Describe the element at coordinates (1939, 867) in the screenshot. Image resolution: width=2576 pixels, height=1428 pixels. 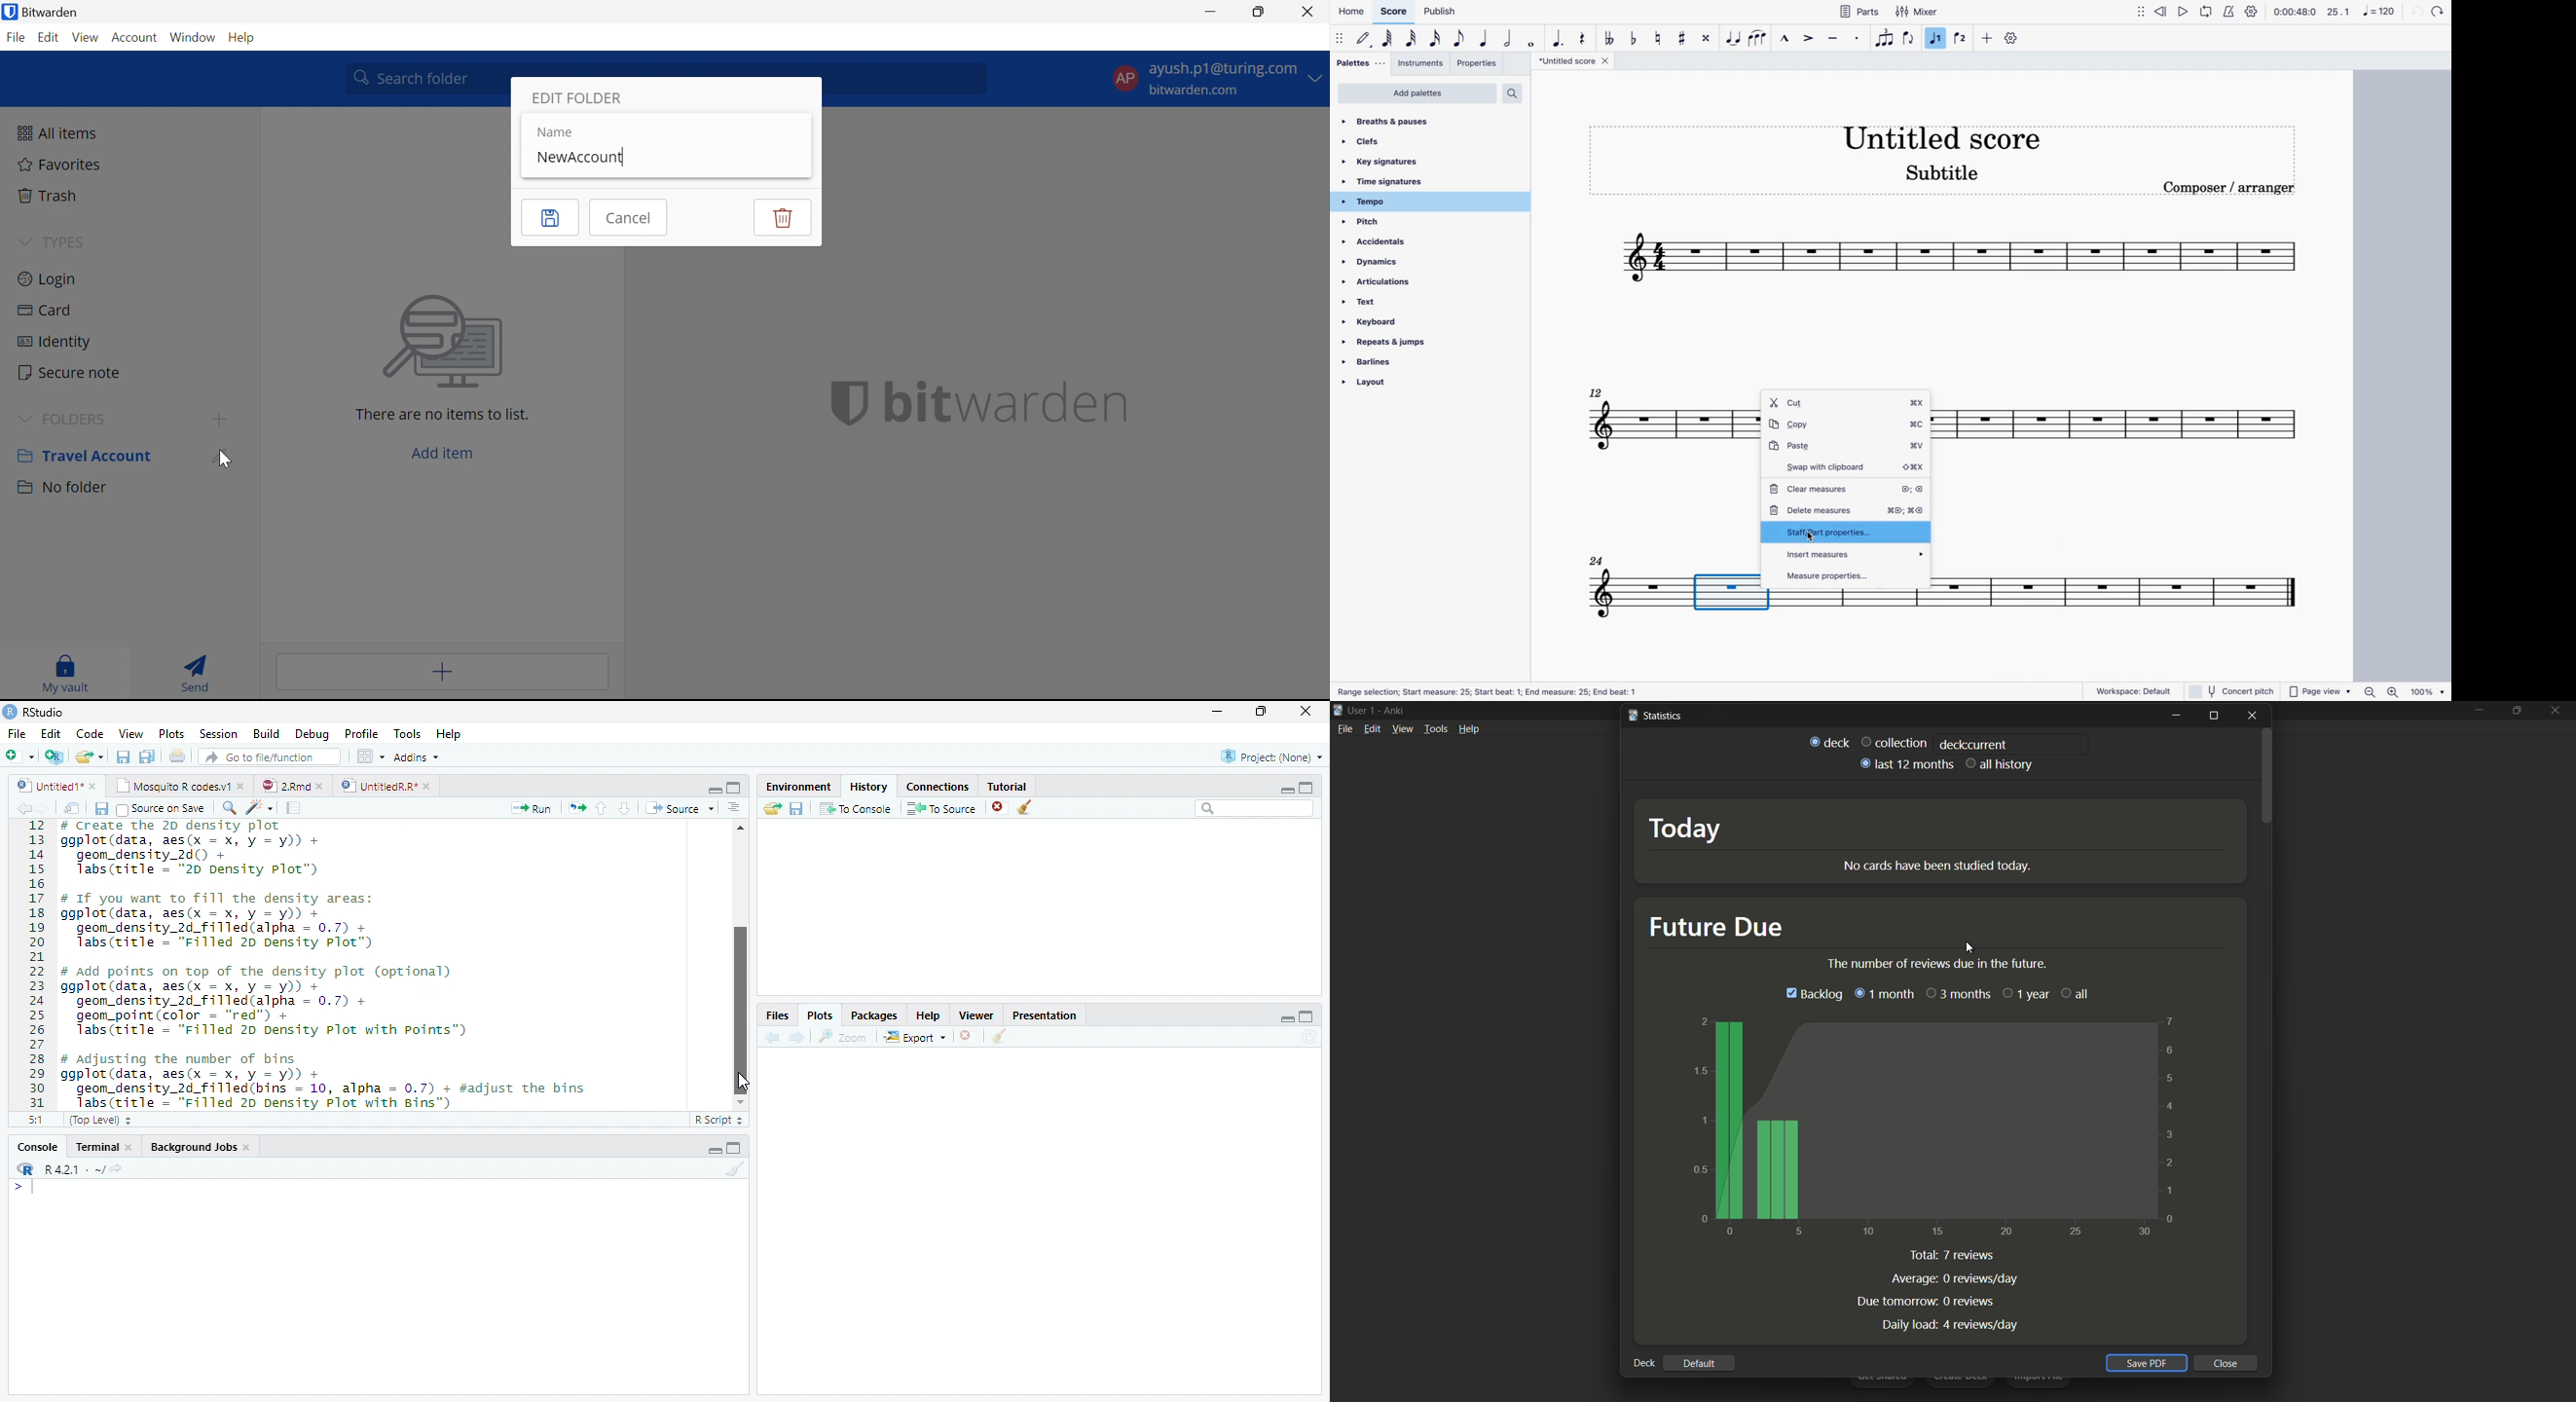
I see `text` at that location.